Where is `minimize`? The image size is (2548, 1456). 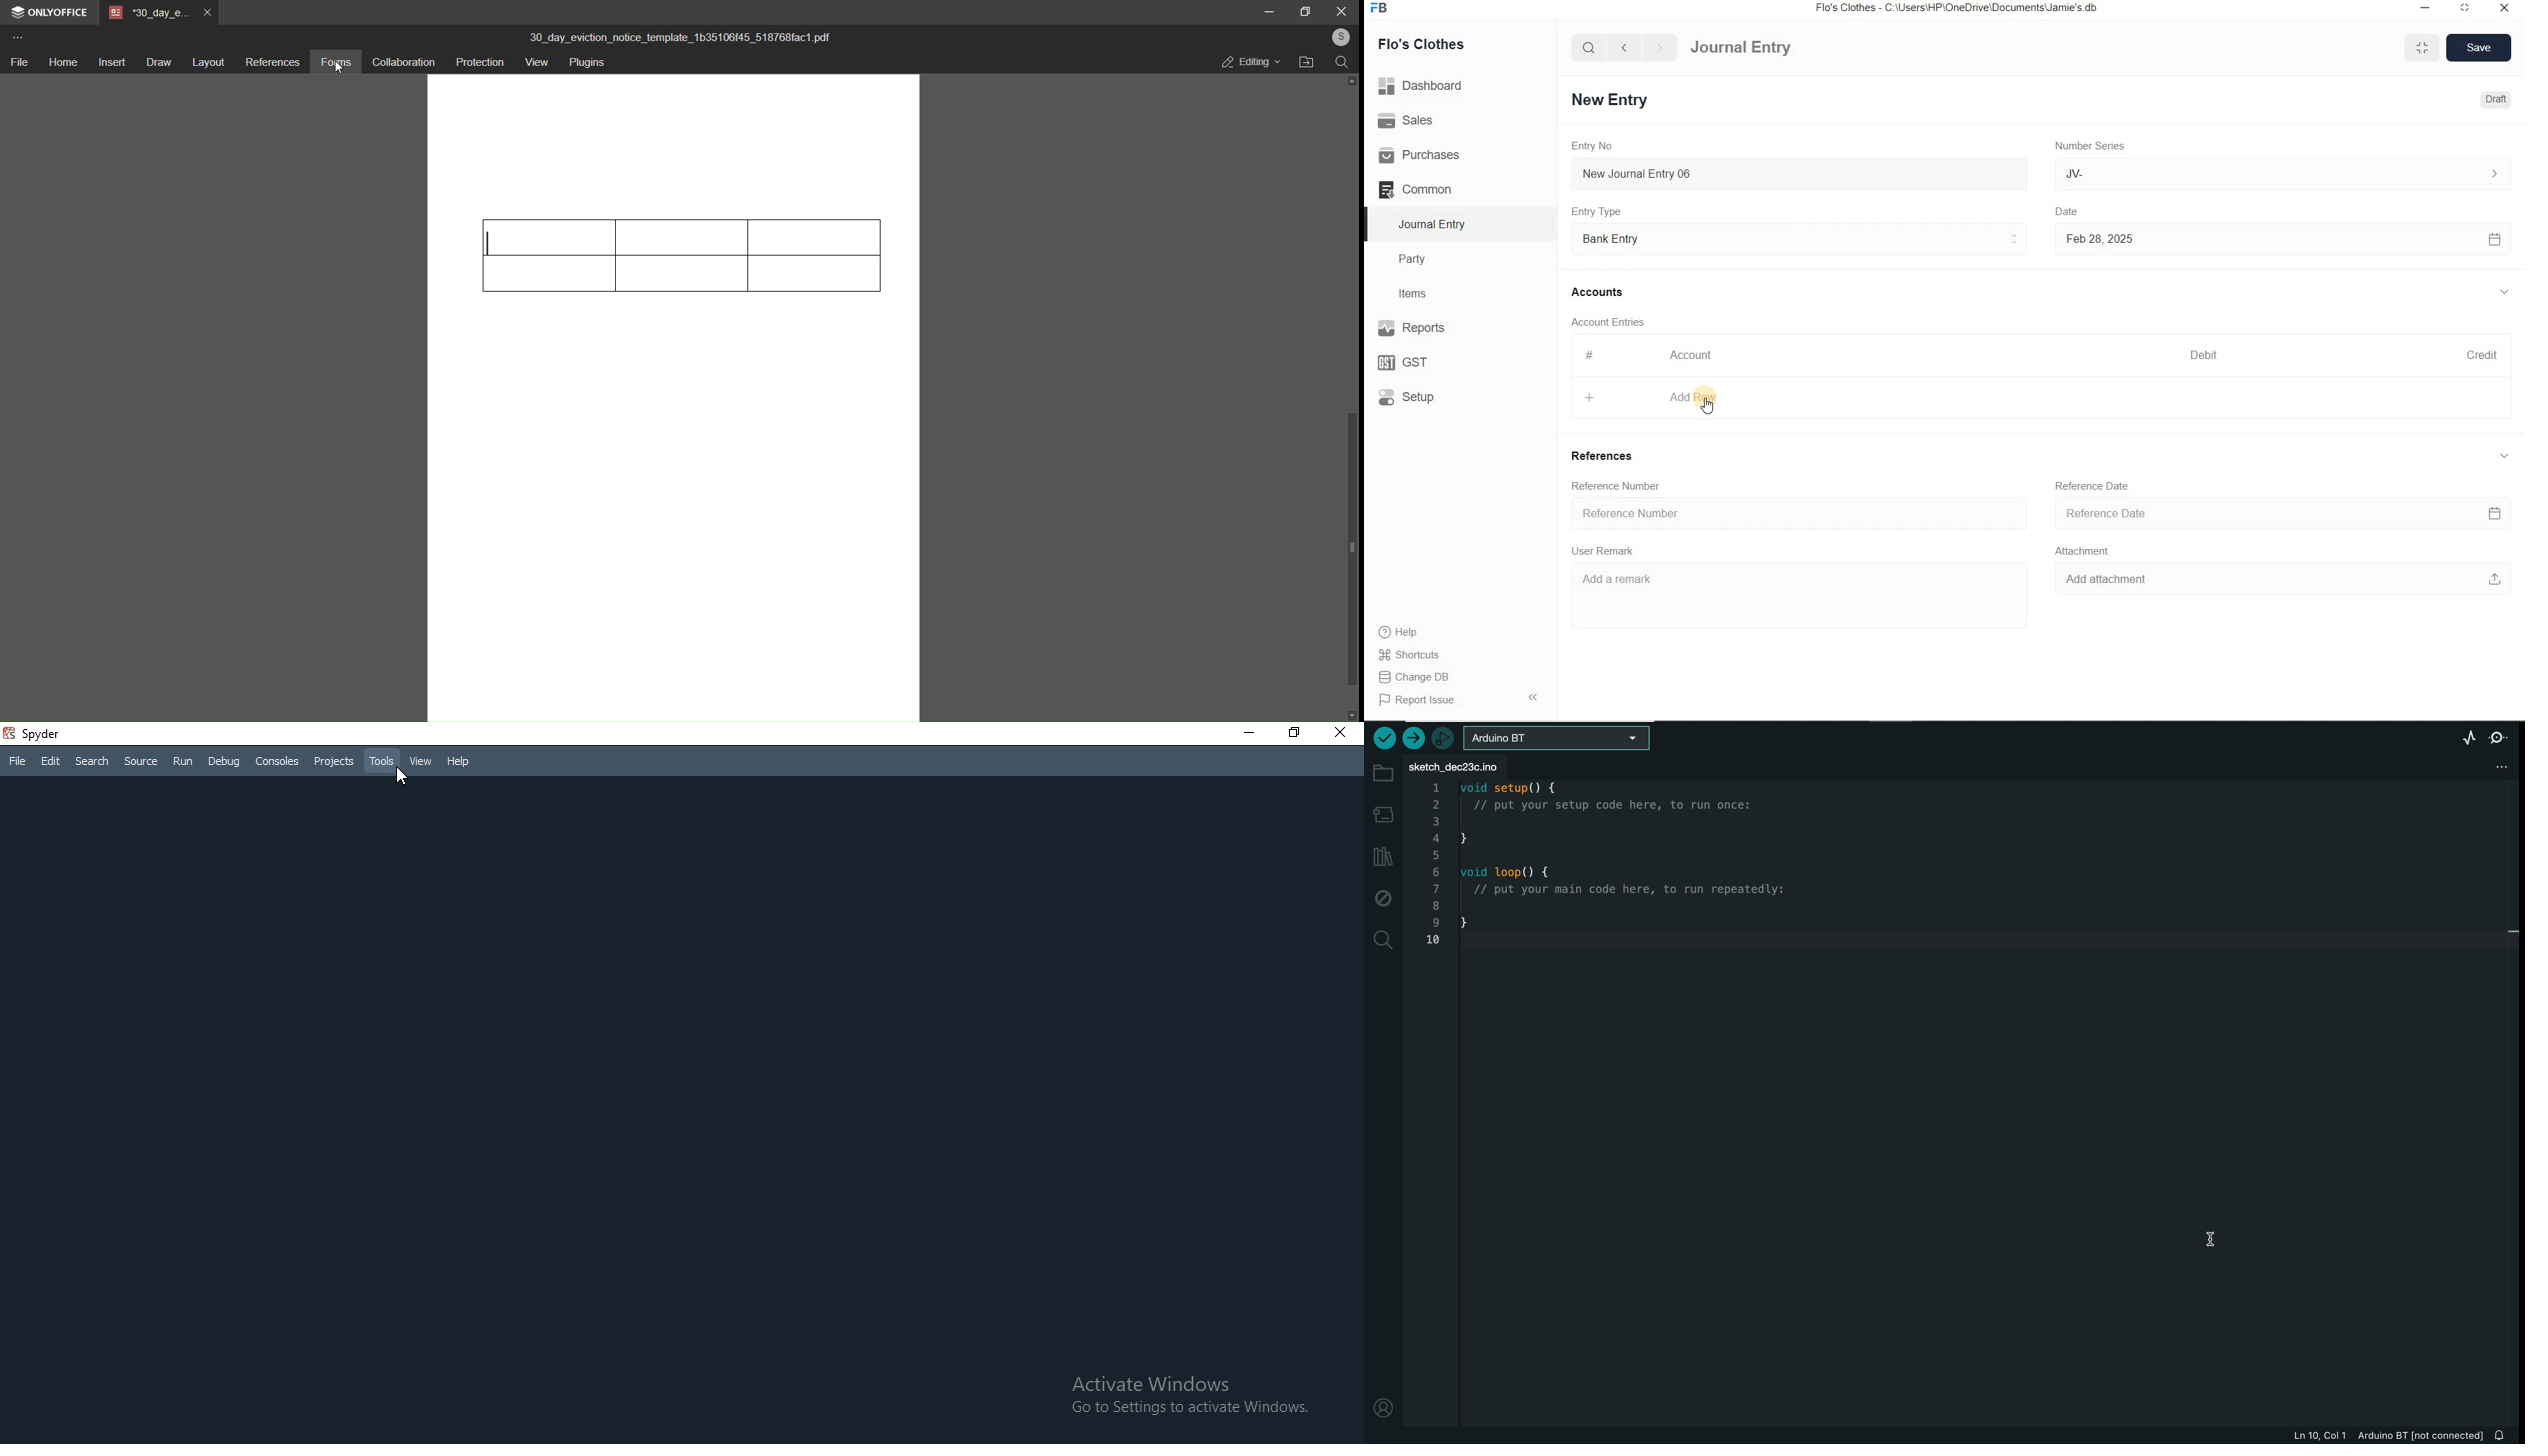
minimize is located at coordinates (2424, 7).